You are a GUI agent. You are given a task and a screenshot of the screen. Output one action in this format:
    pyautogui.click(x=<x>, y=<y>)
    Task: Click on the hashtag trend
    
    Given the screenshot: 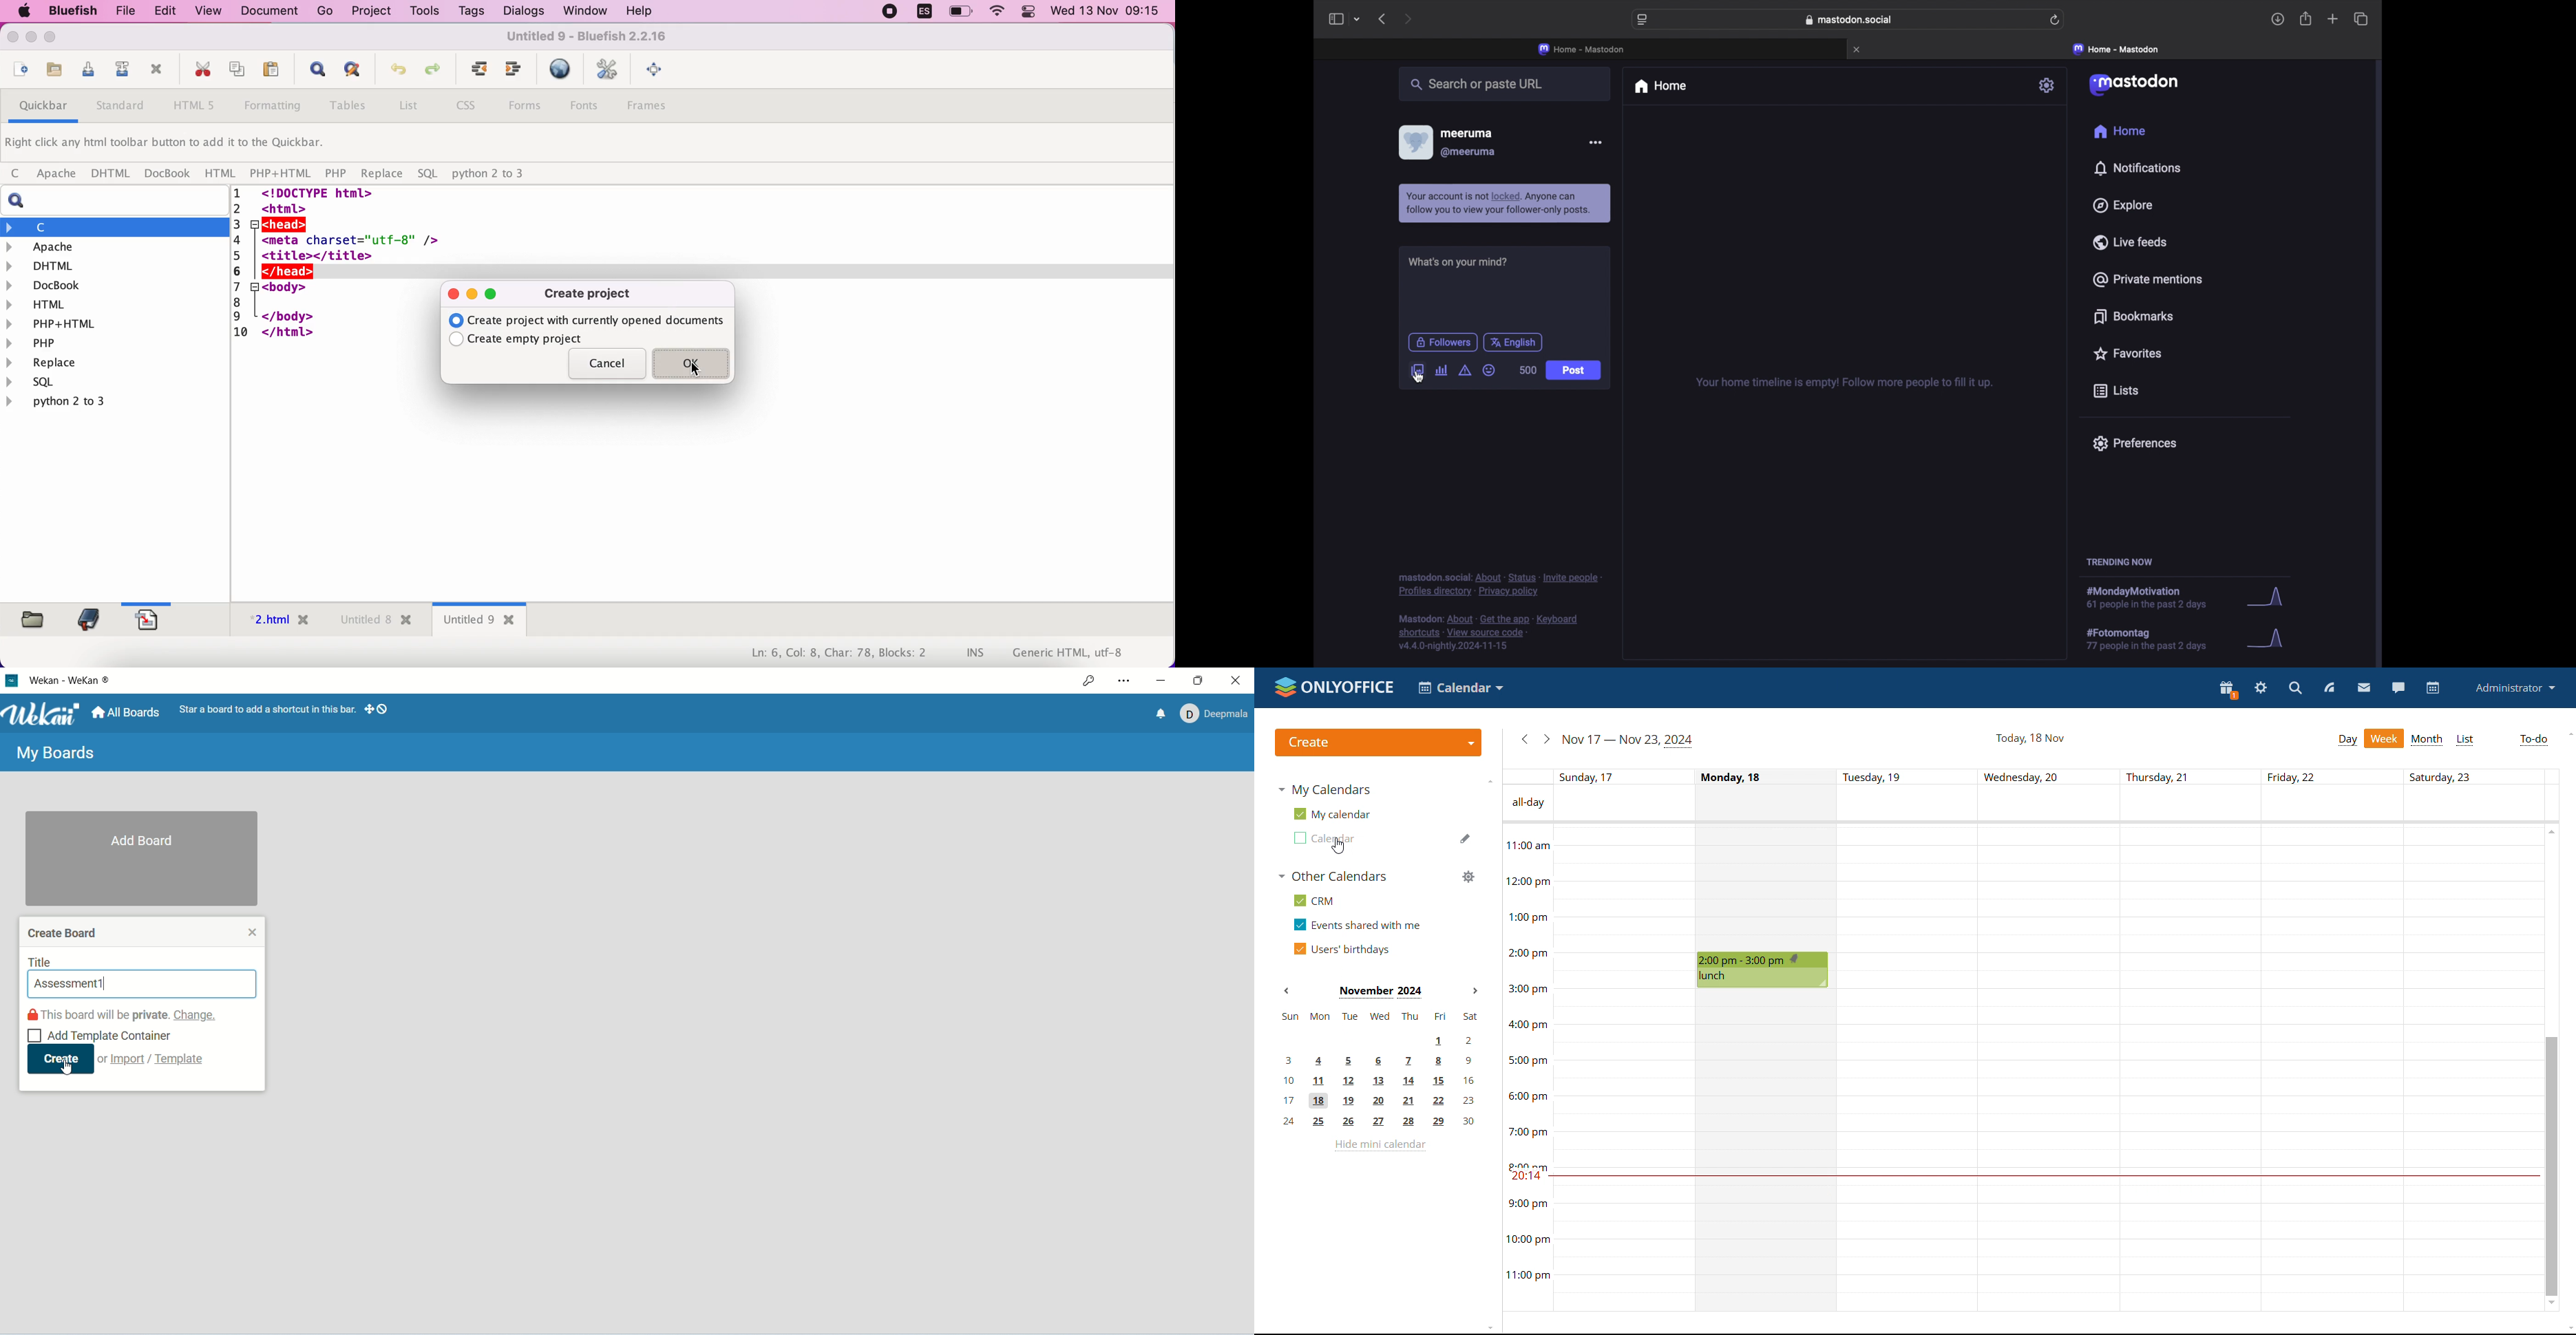 What is the action you would take?
    pyautogui.click(x=2156, y=595)
    